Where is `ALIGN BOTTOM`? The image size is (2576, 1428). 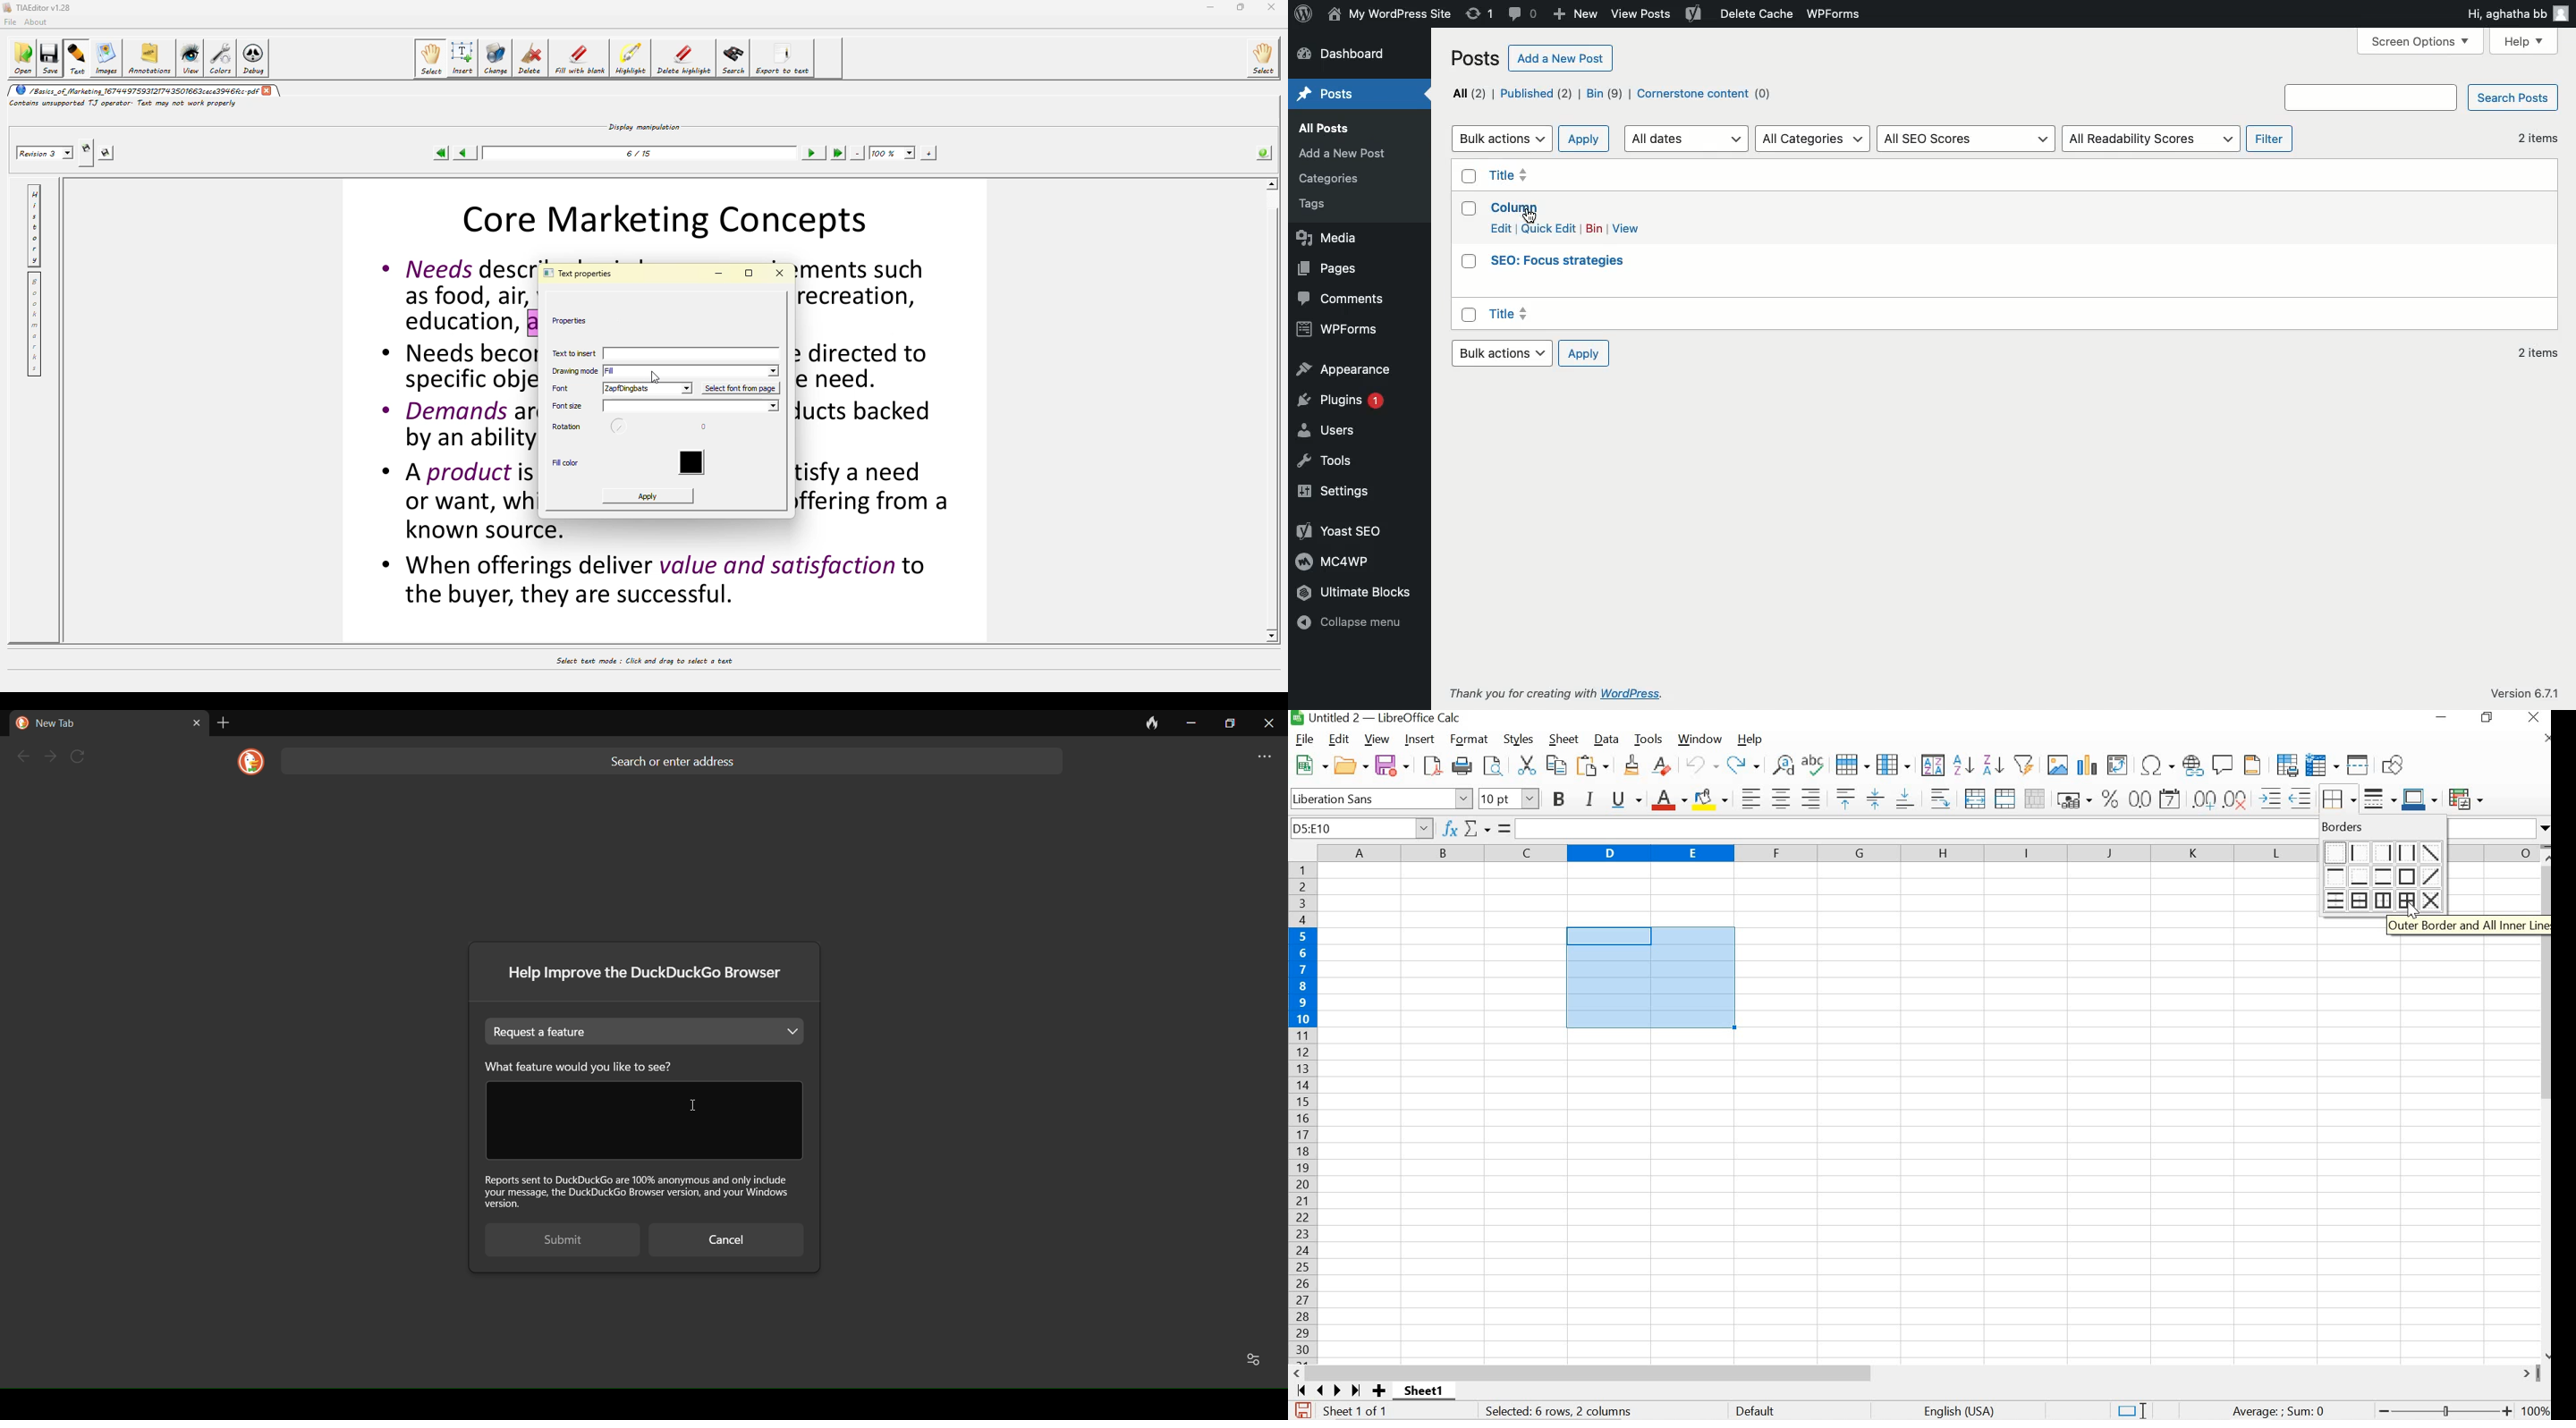
ALIGN BOTTOM is located at coordinates (1904, 800).